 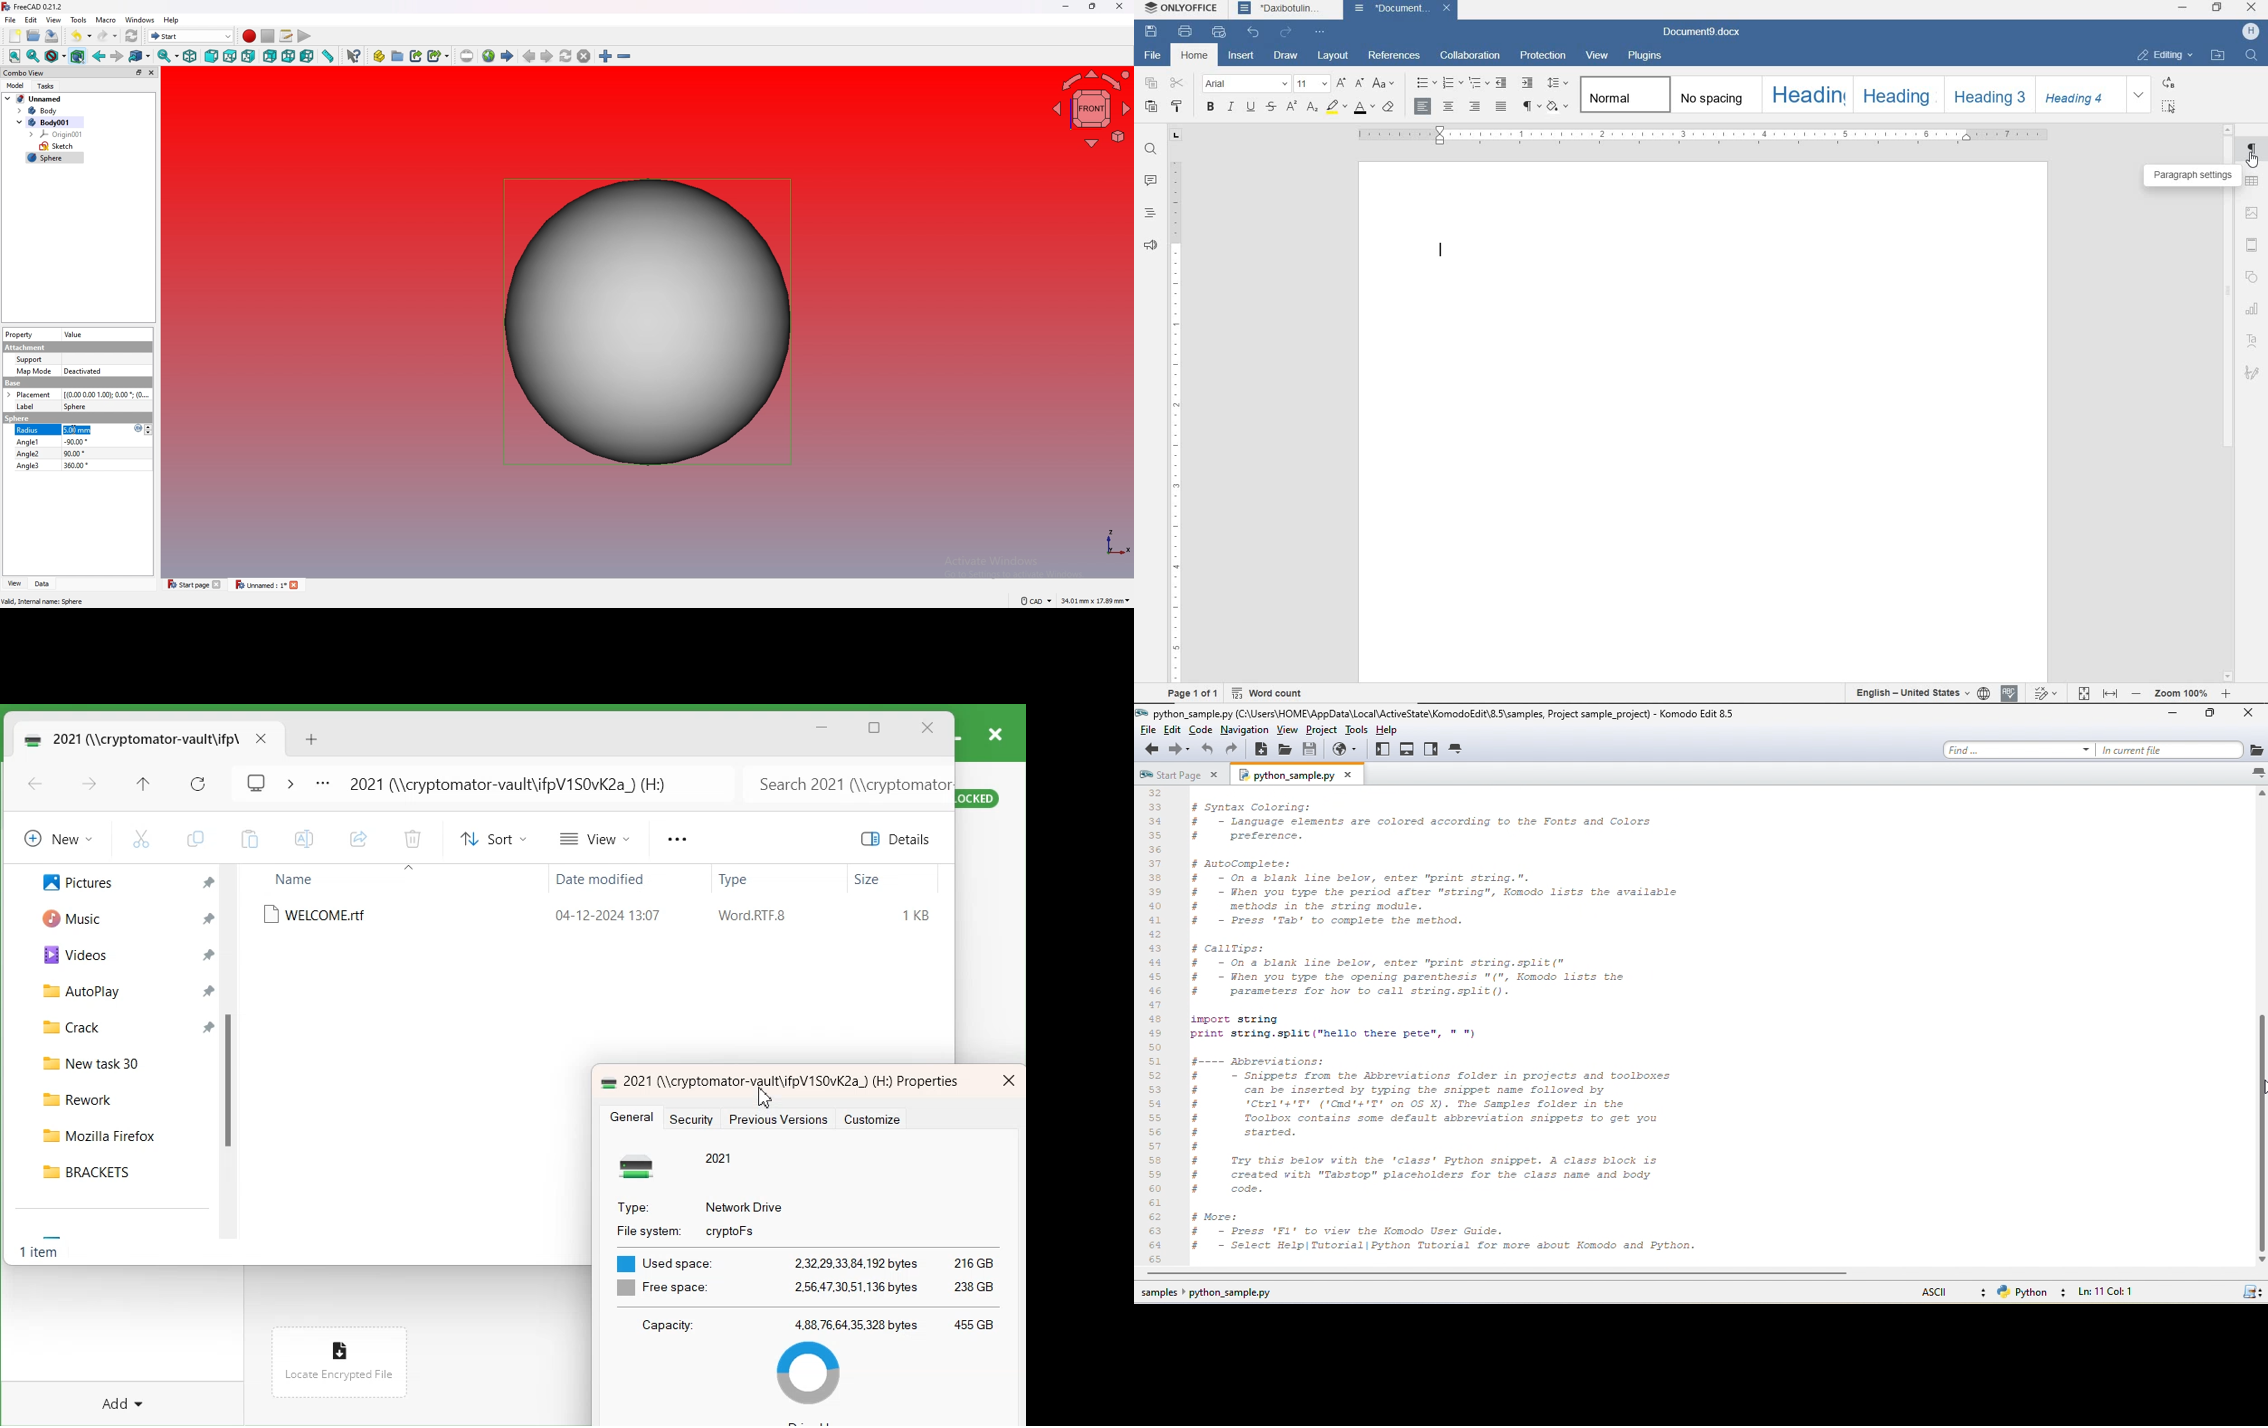 What do you see at coordinates (48, 122) in the screenshot?
I see `body001` at bounding box center [48, 122].